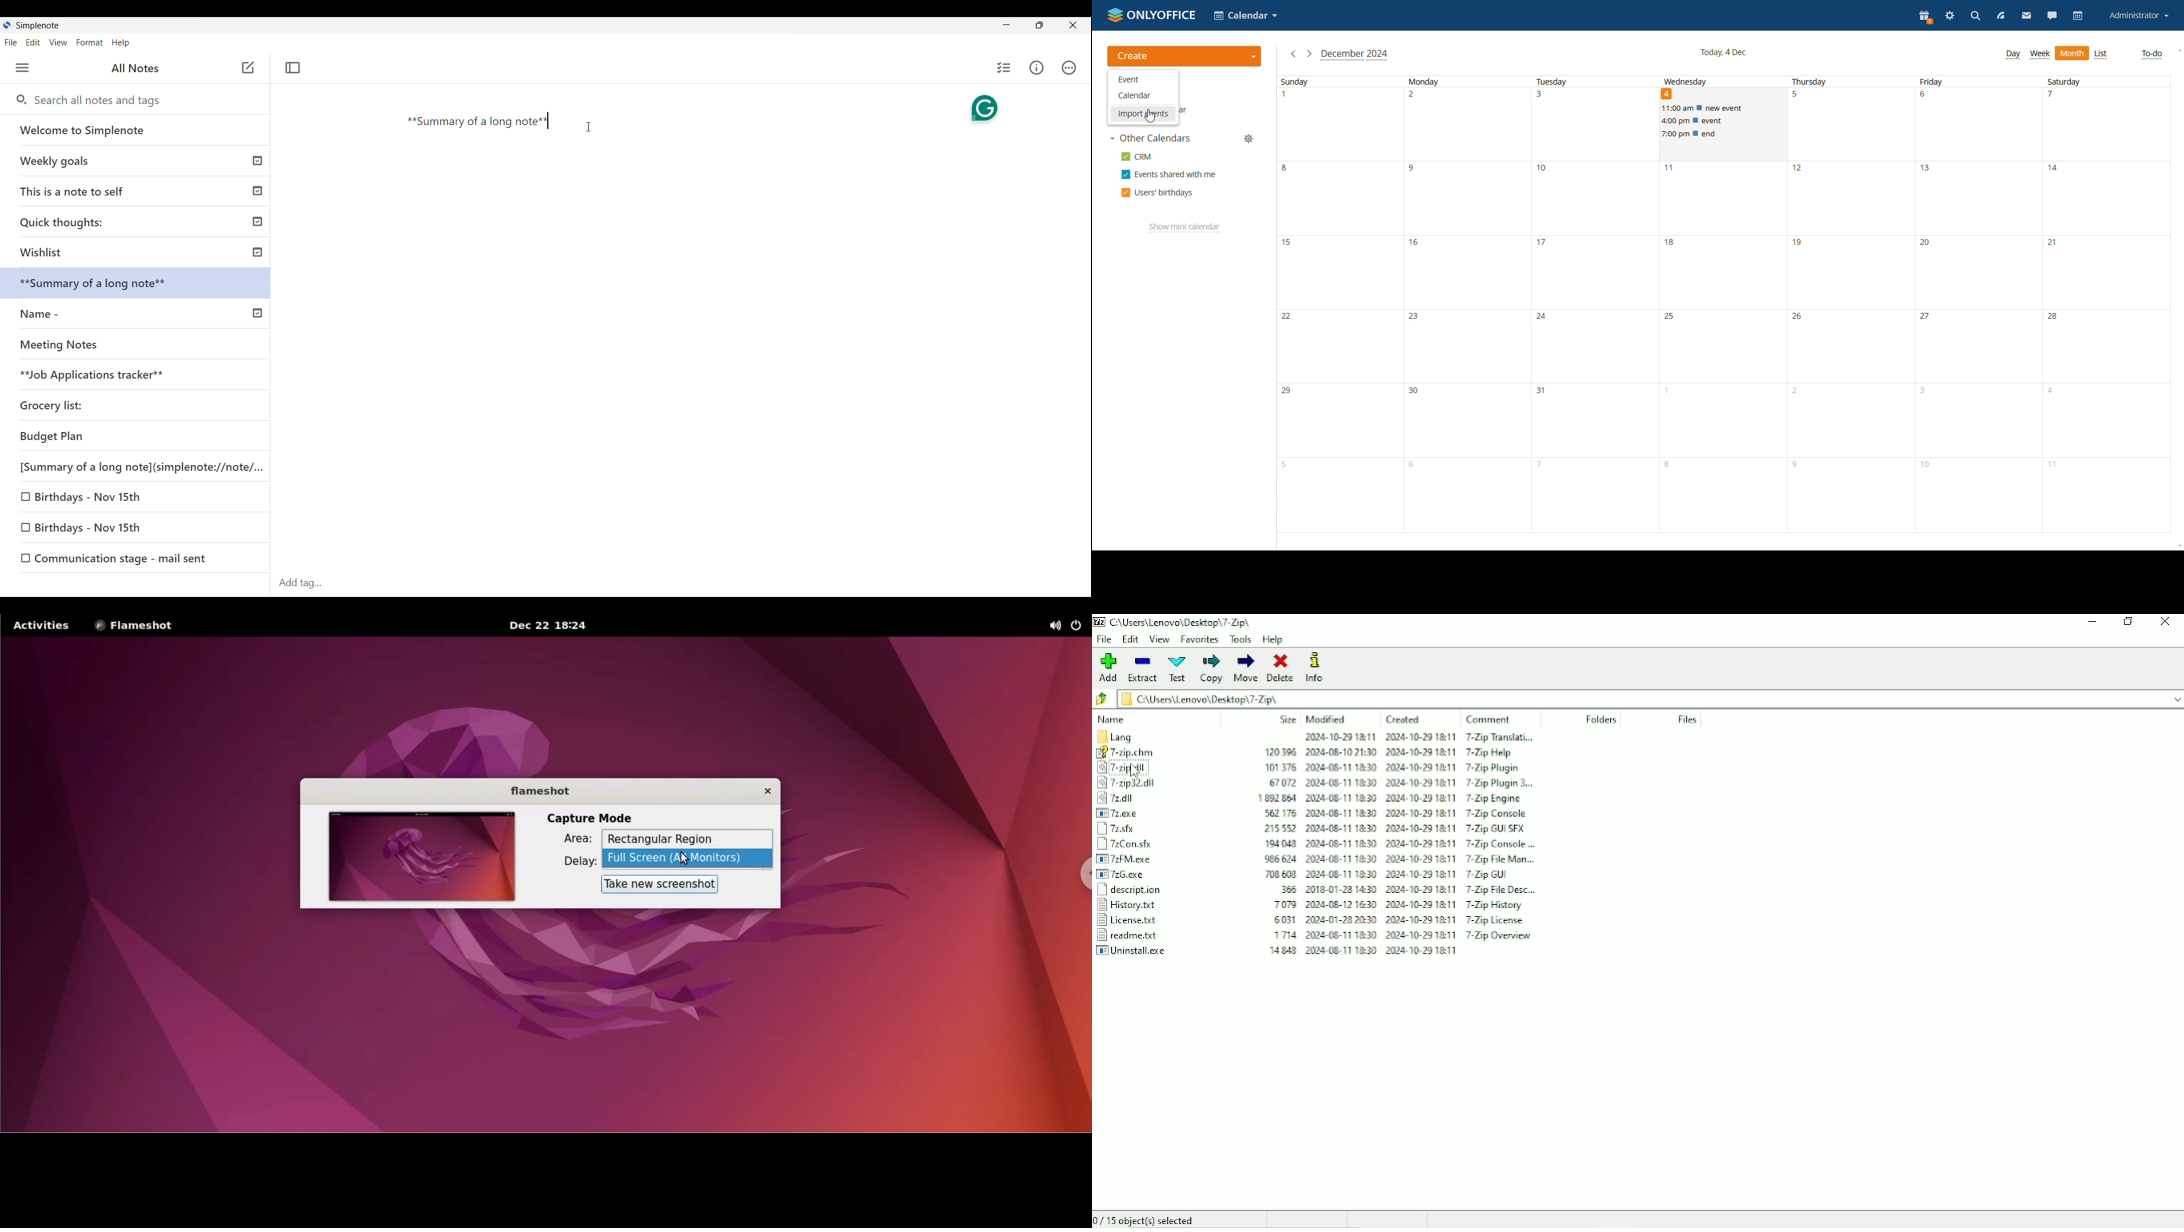 The width and height of the screenshot is (2184, 1232). I want to click on Add, so click(1107, 667).